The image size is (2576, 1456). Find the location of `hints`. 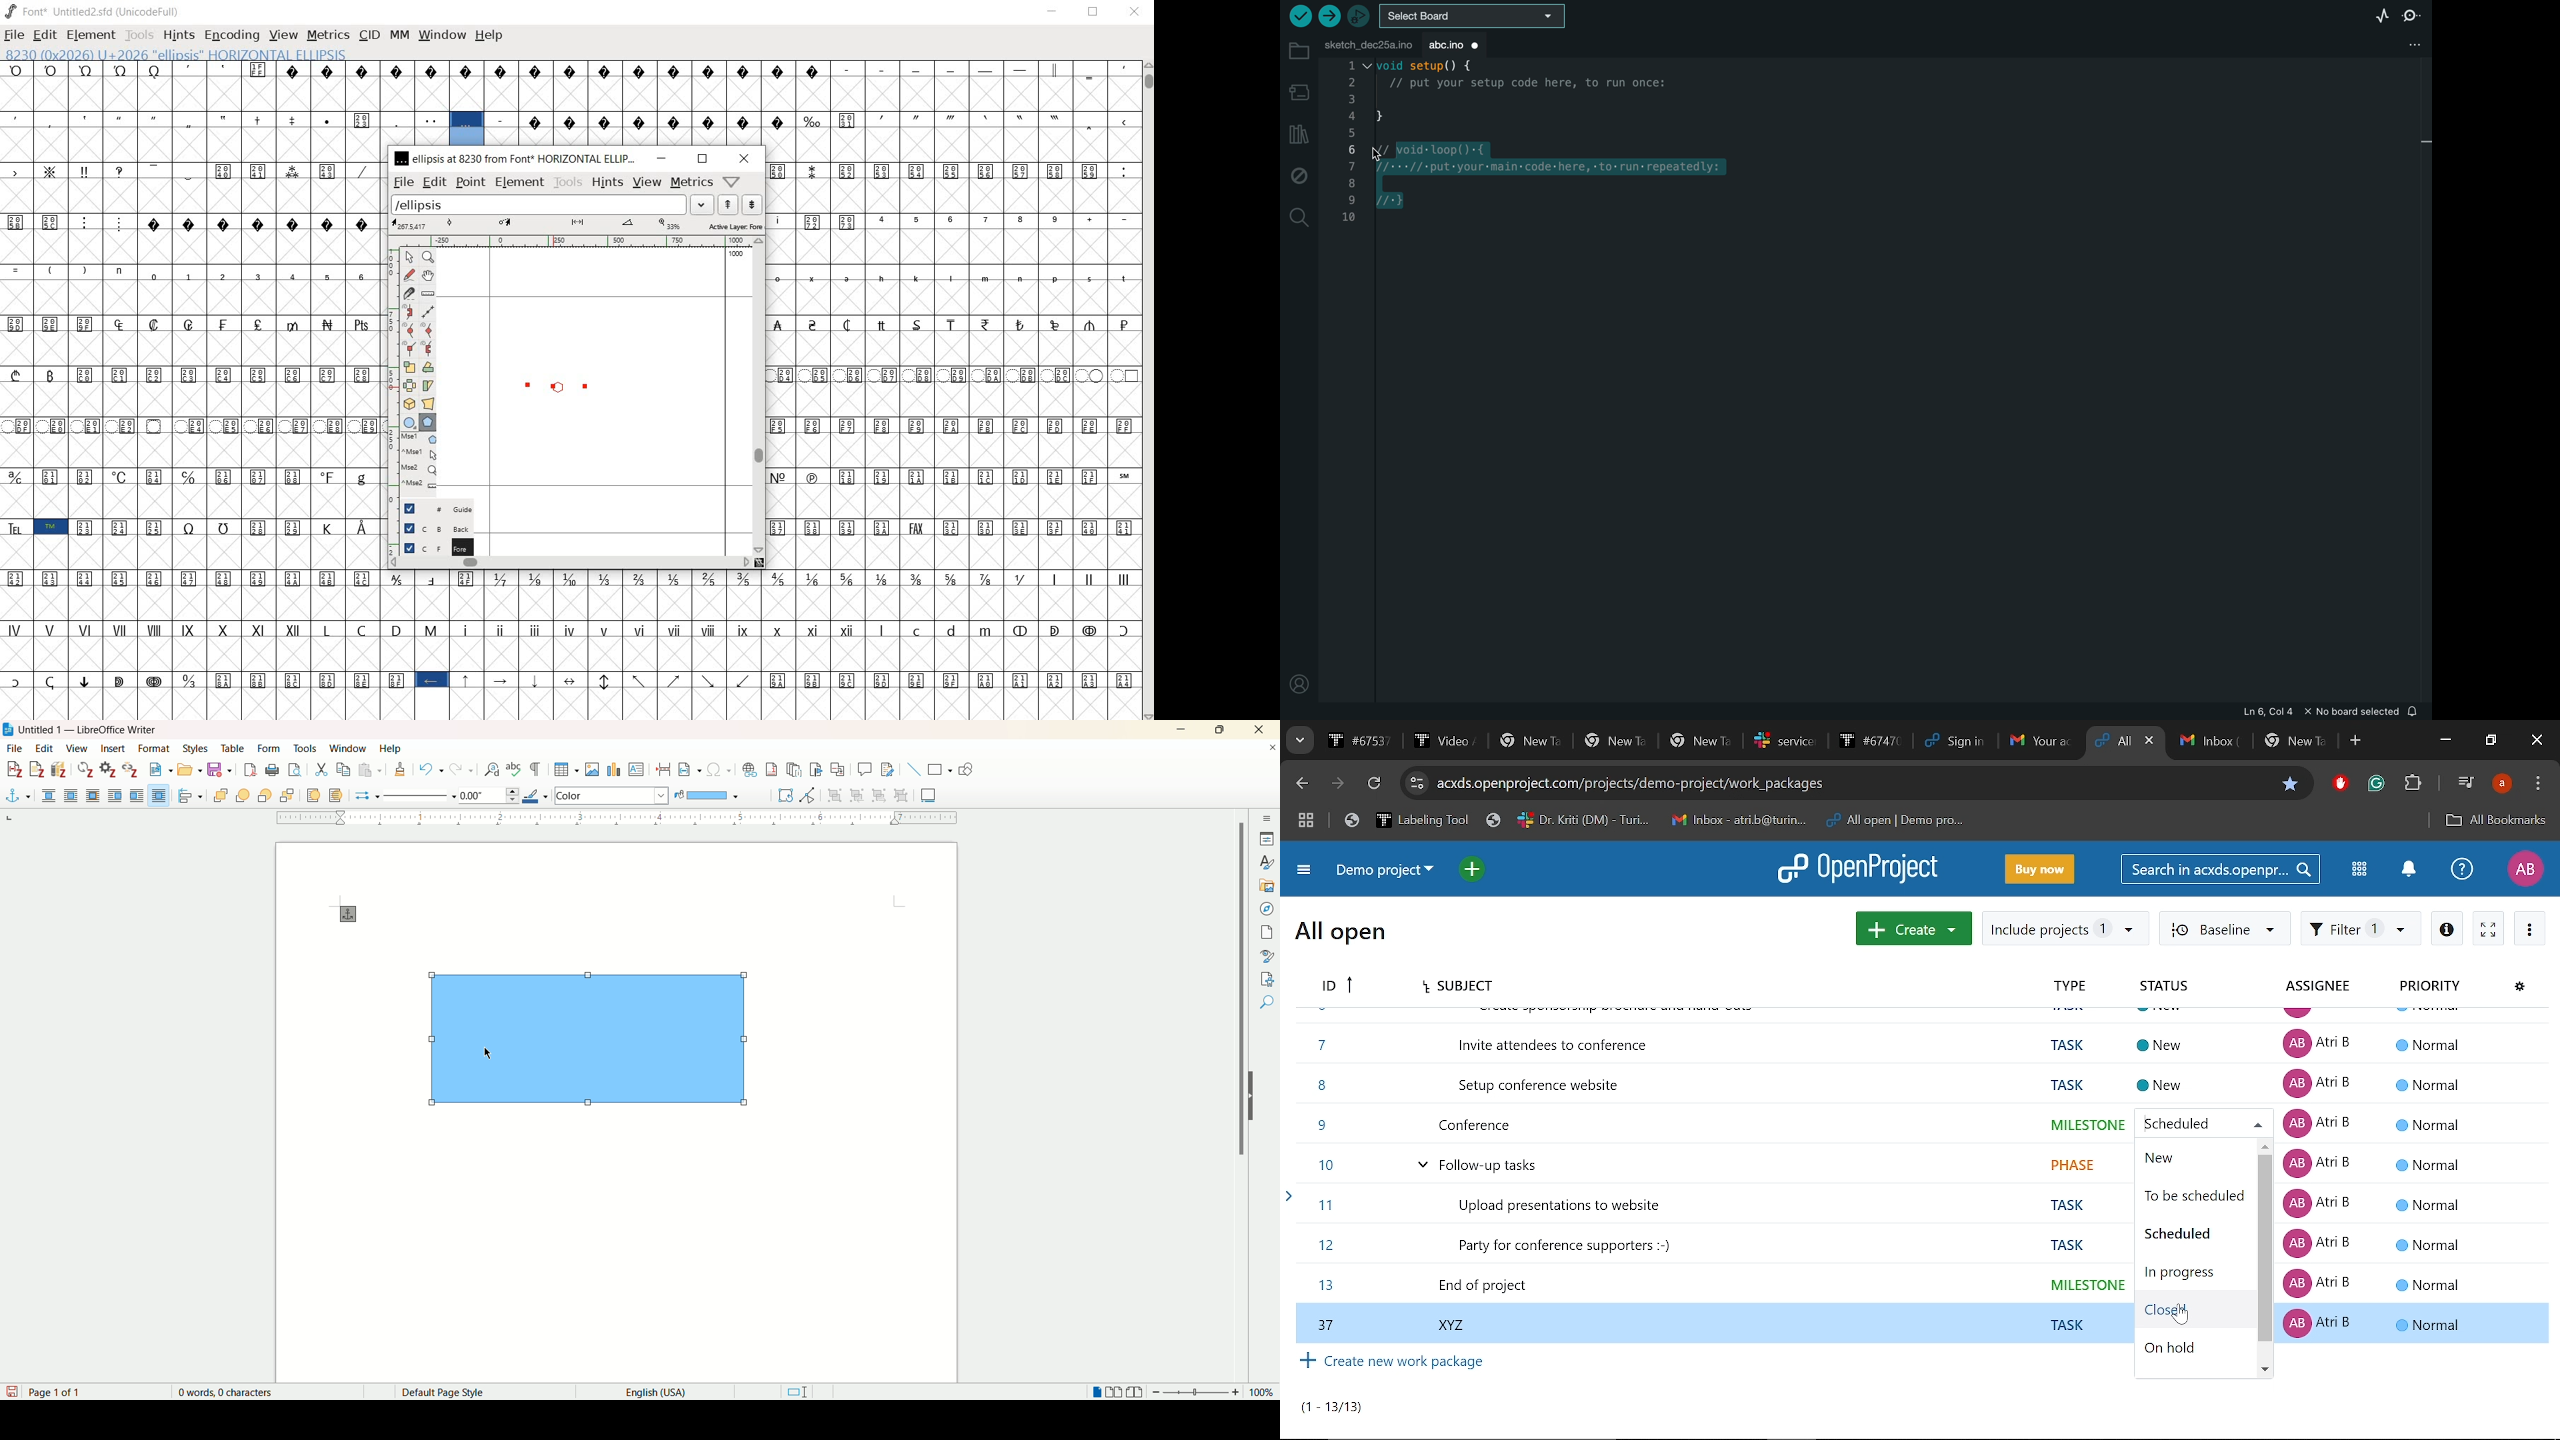

hints is located at coordinates (607, 182).